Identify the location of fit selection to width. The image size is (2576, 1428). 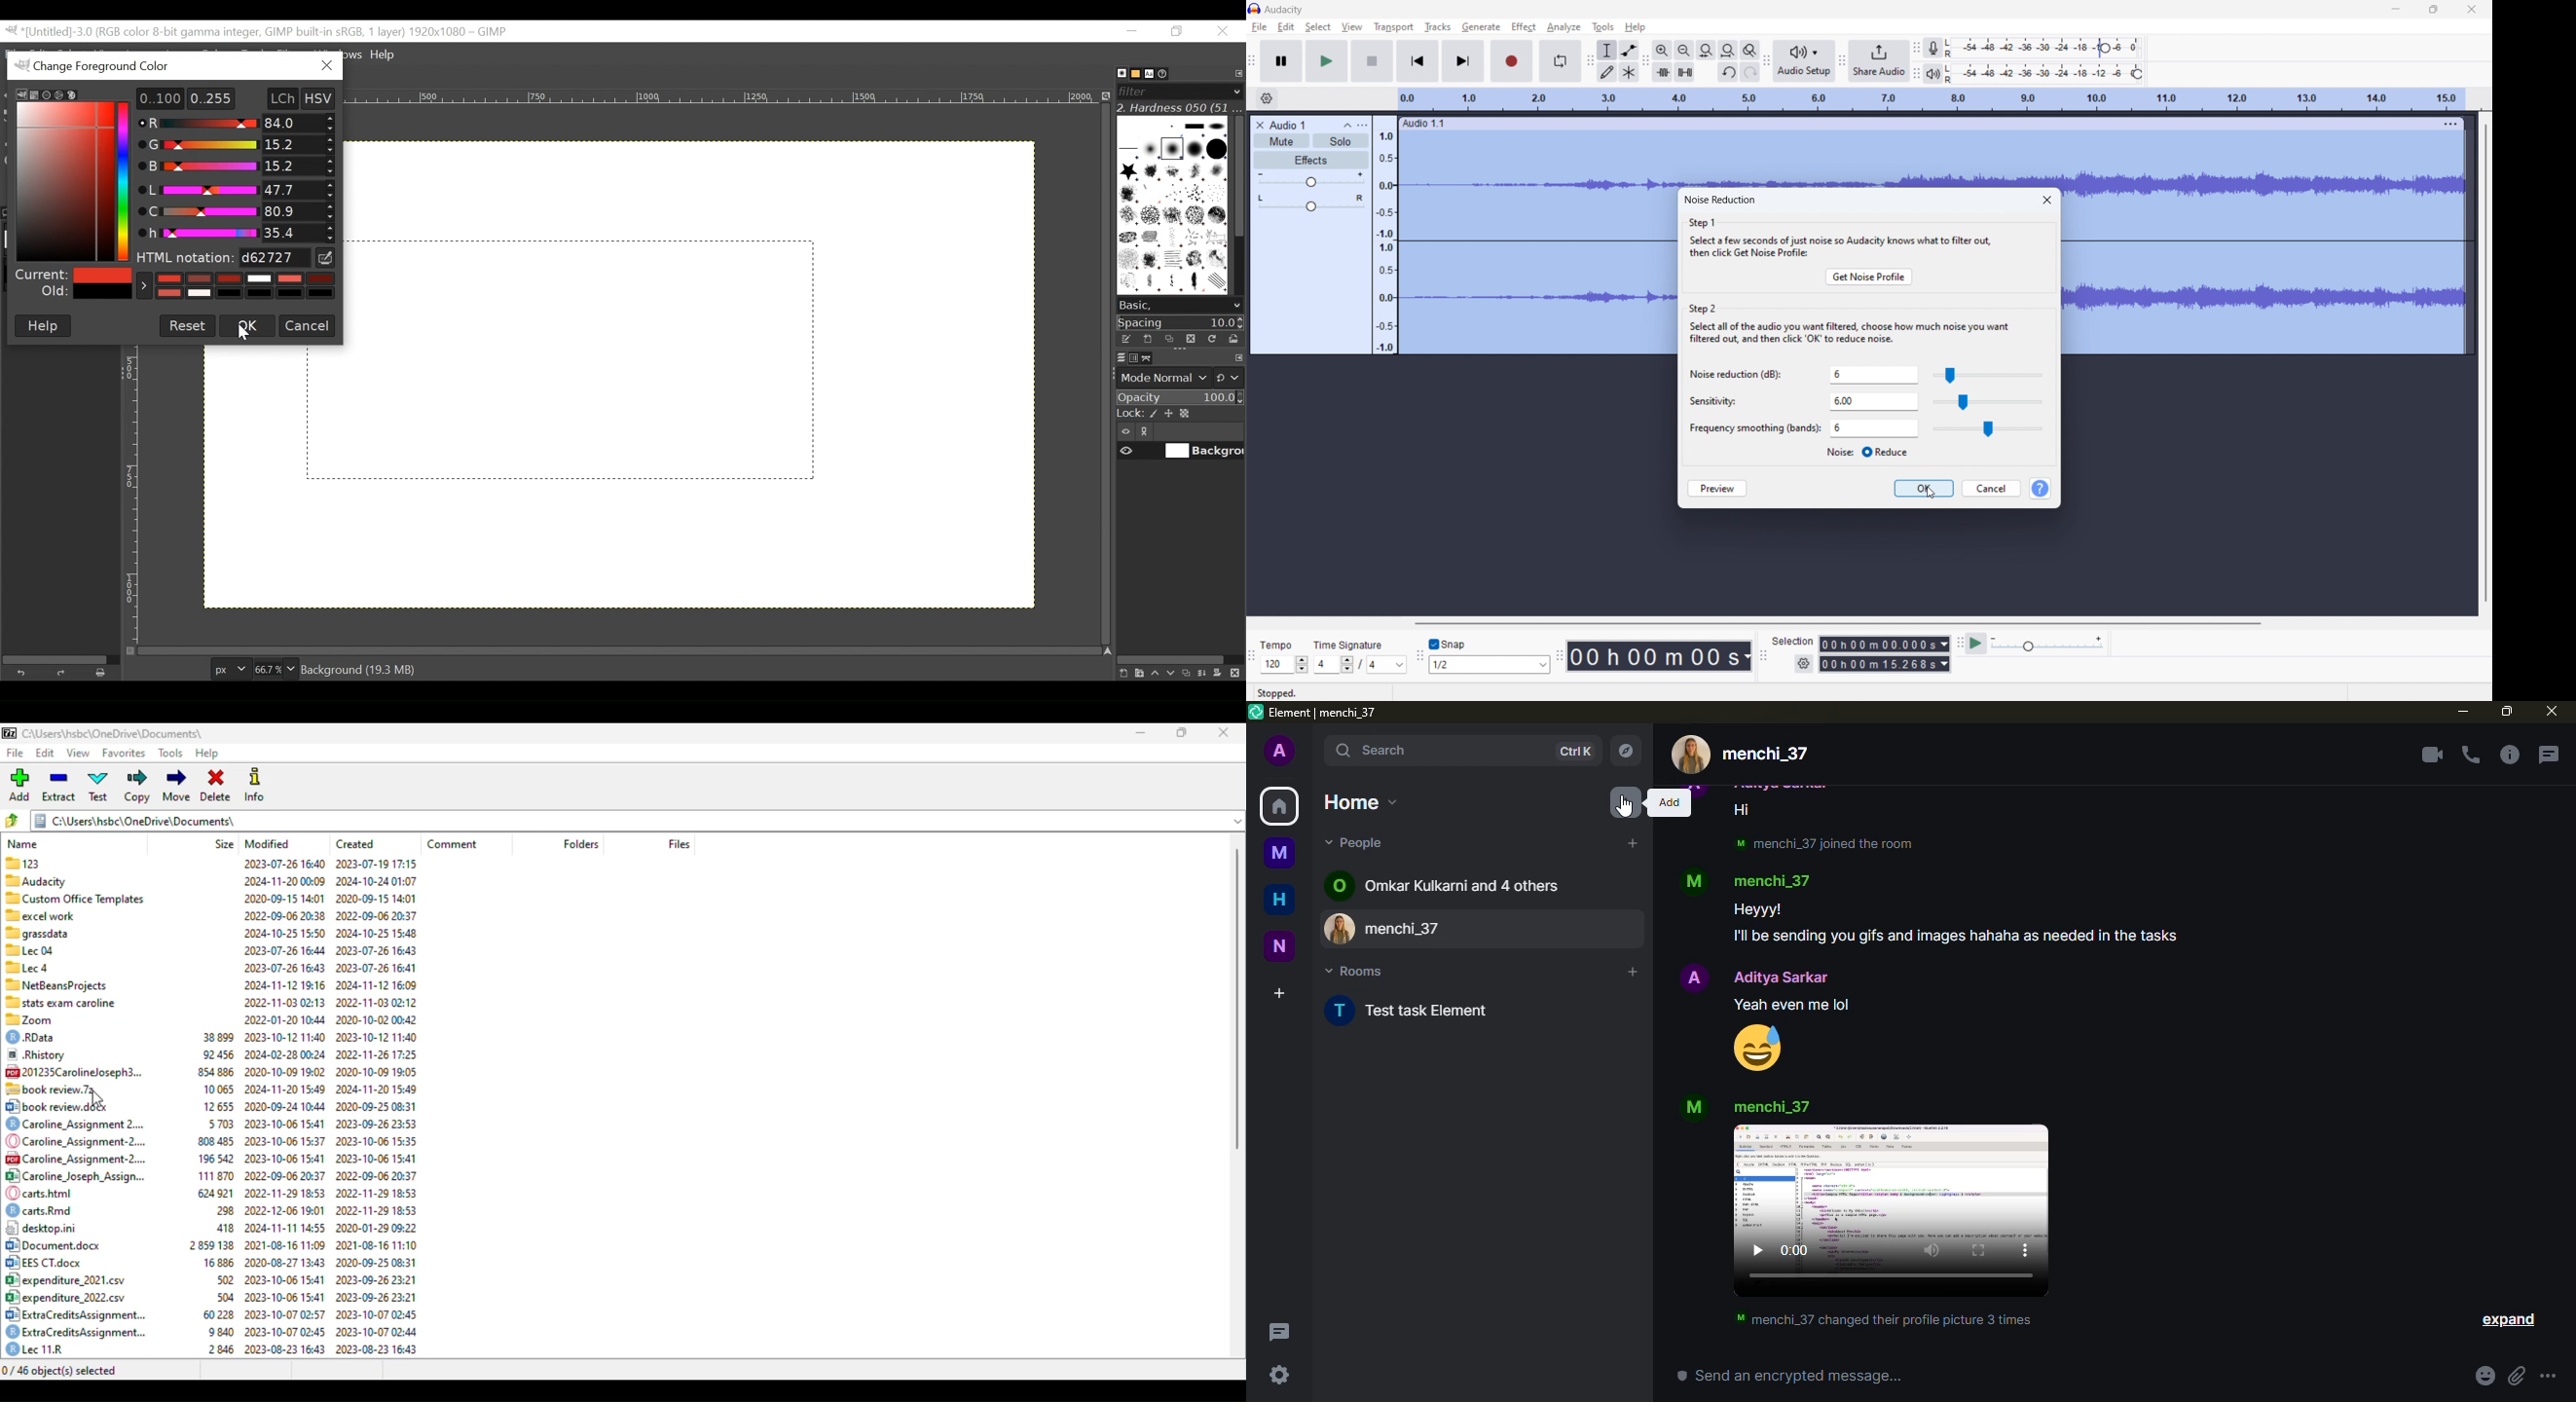
(1706, 51).